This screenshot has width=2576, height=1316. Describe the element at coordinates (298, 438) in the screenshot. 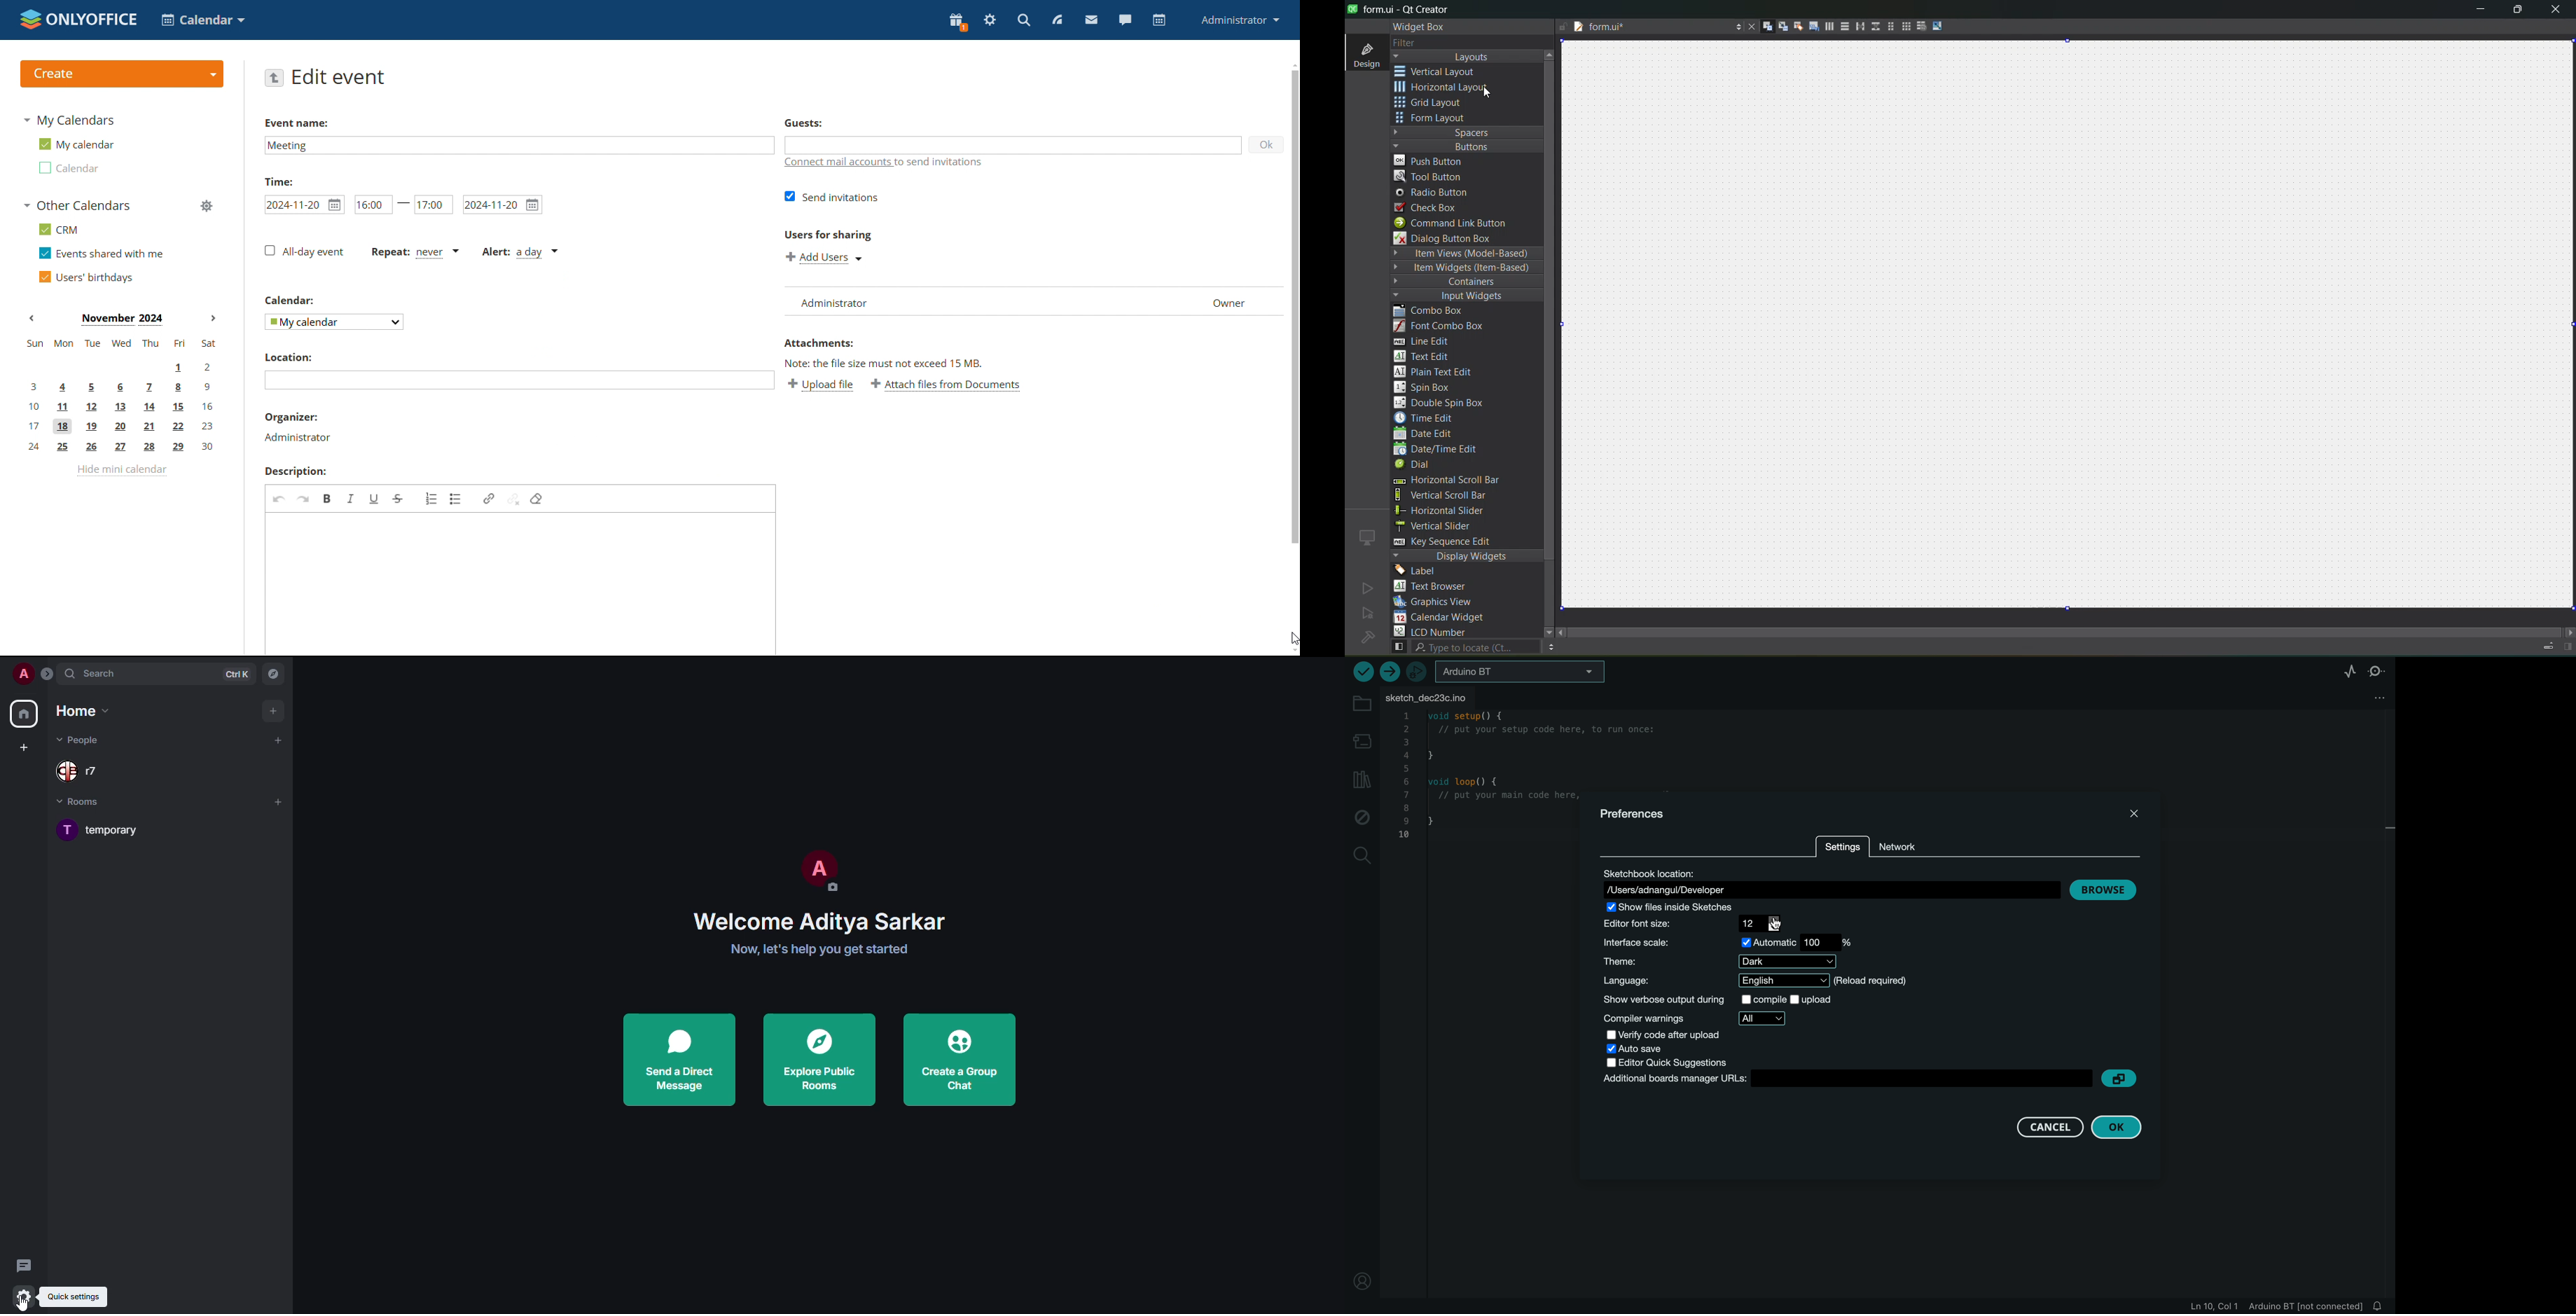

I see `organiser` at that location.